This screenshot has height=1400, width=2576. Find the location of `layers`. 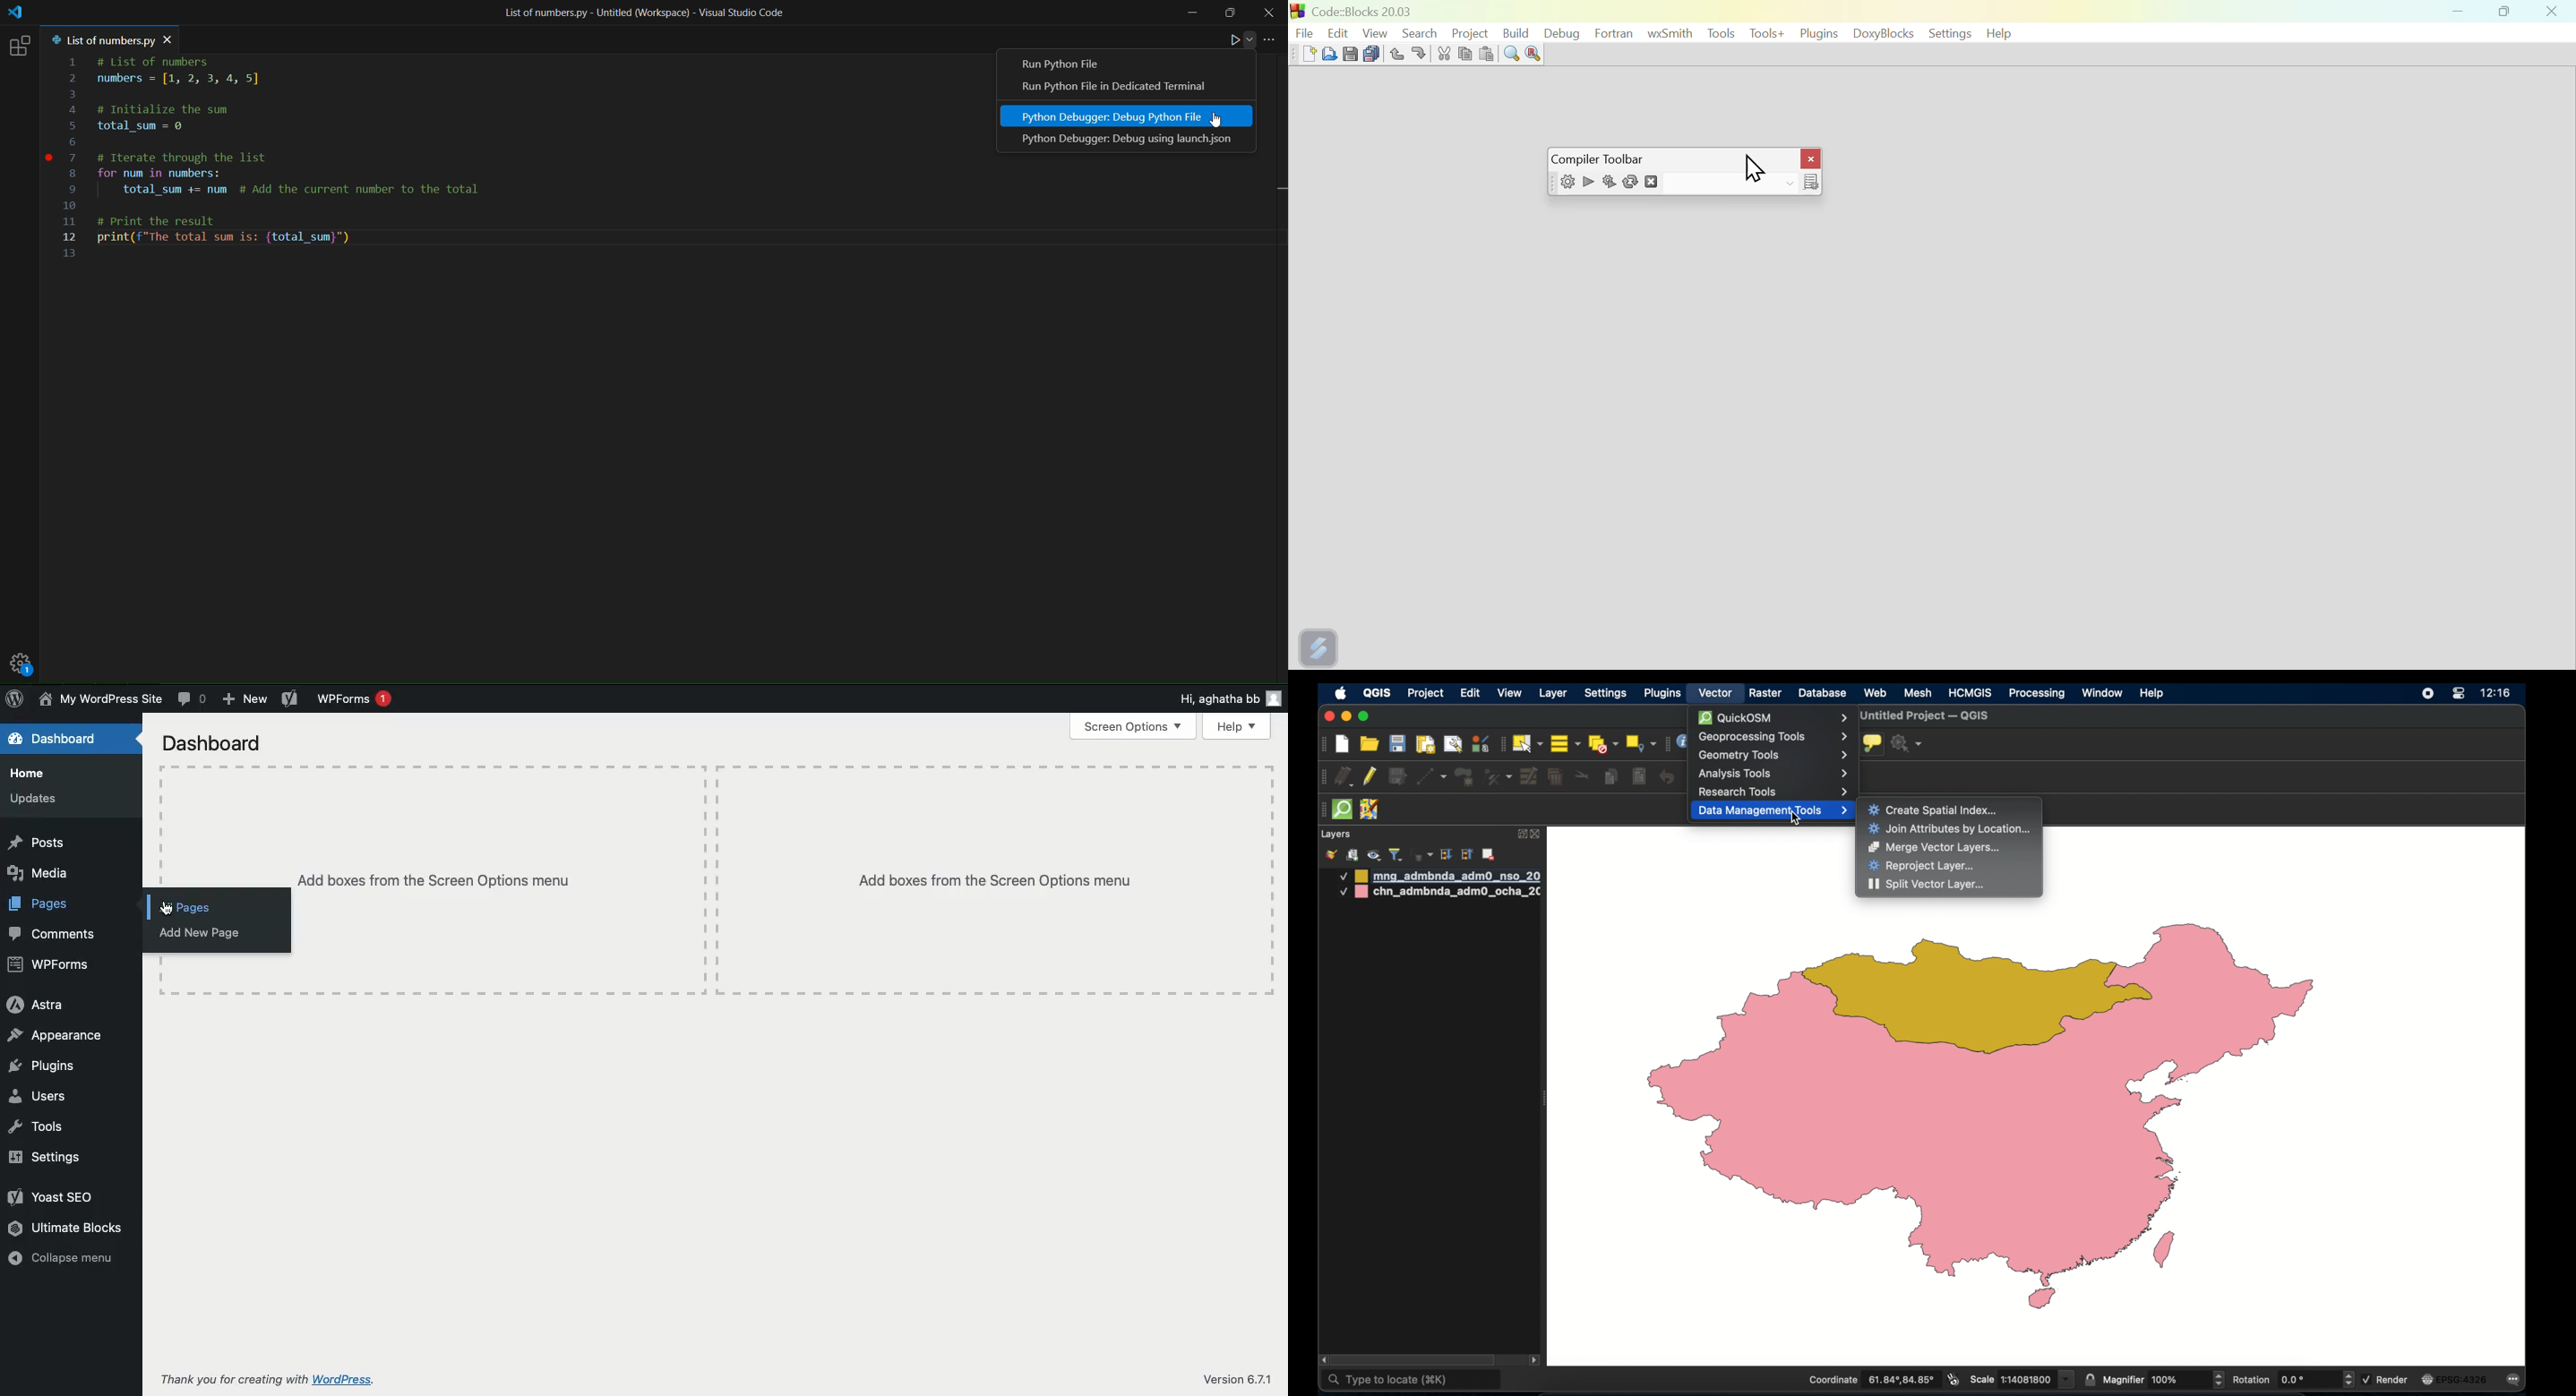

layers is located at coordinates (1336, 835).